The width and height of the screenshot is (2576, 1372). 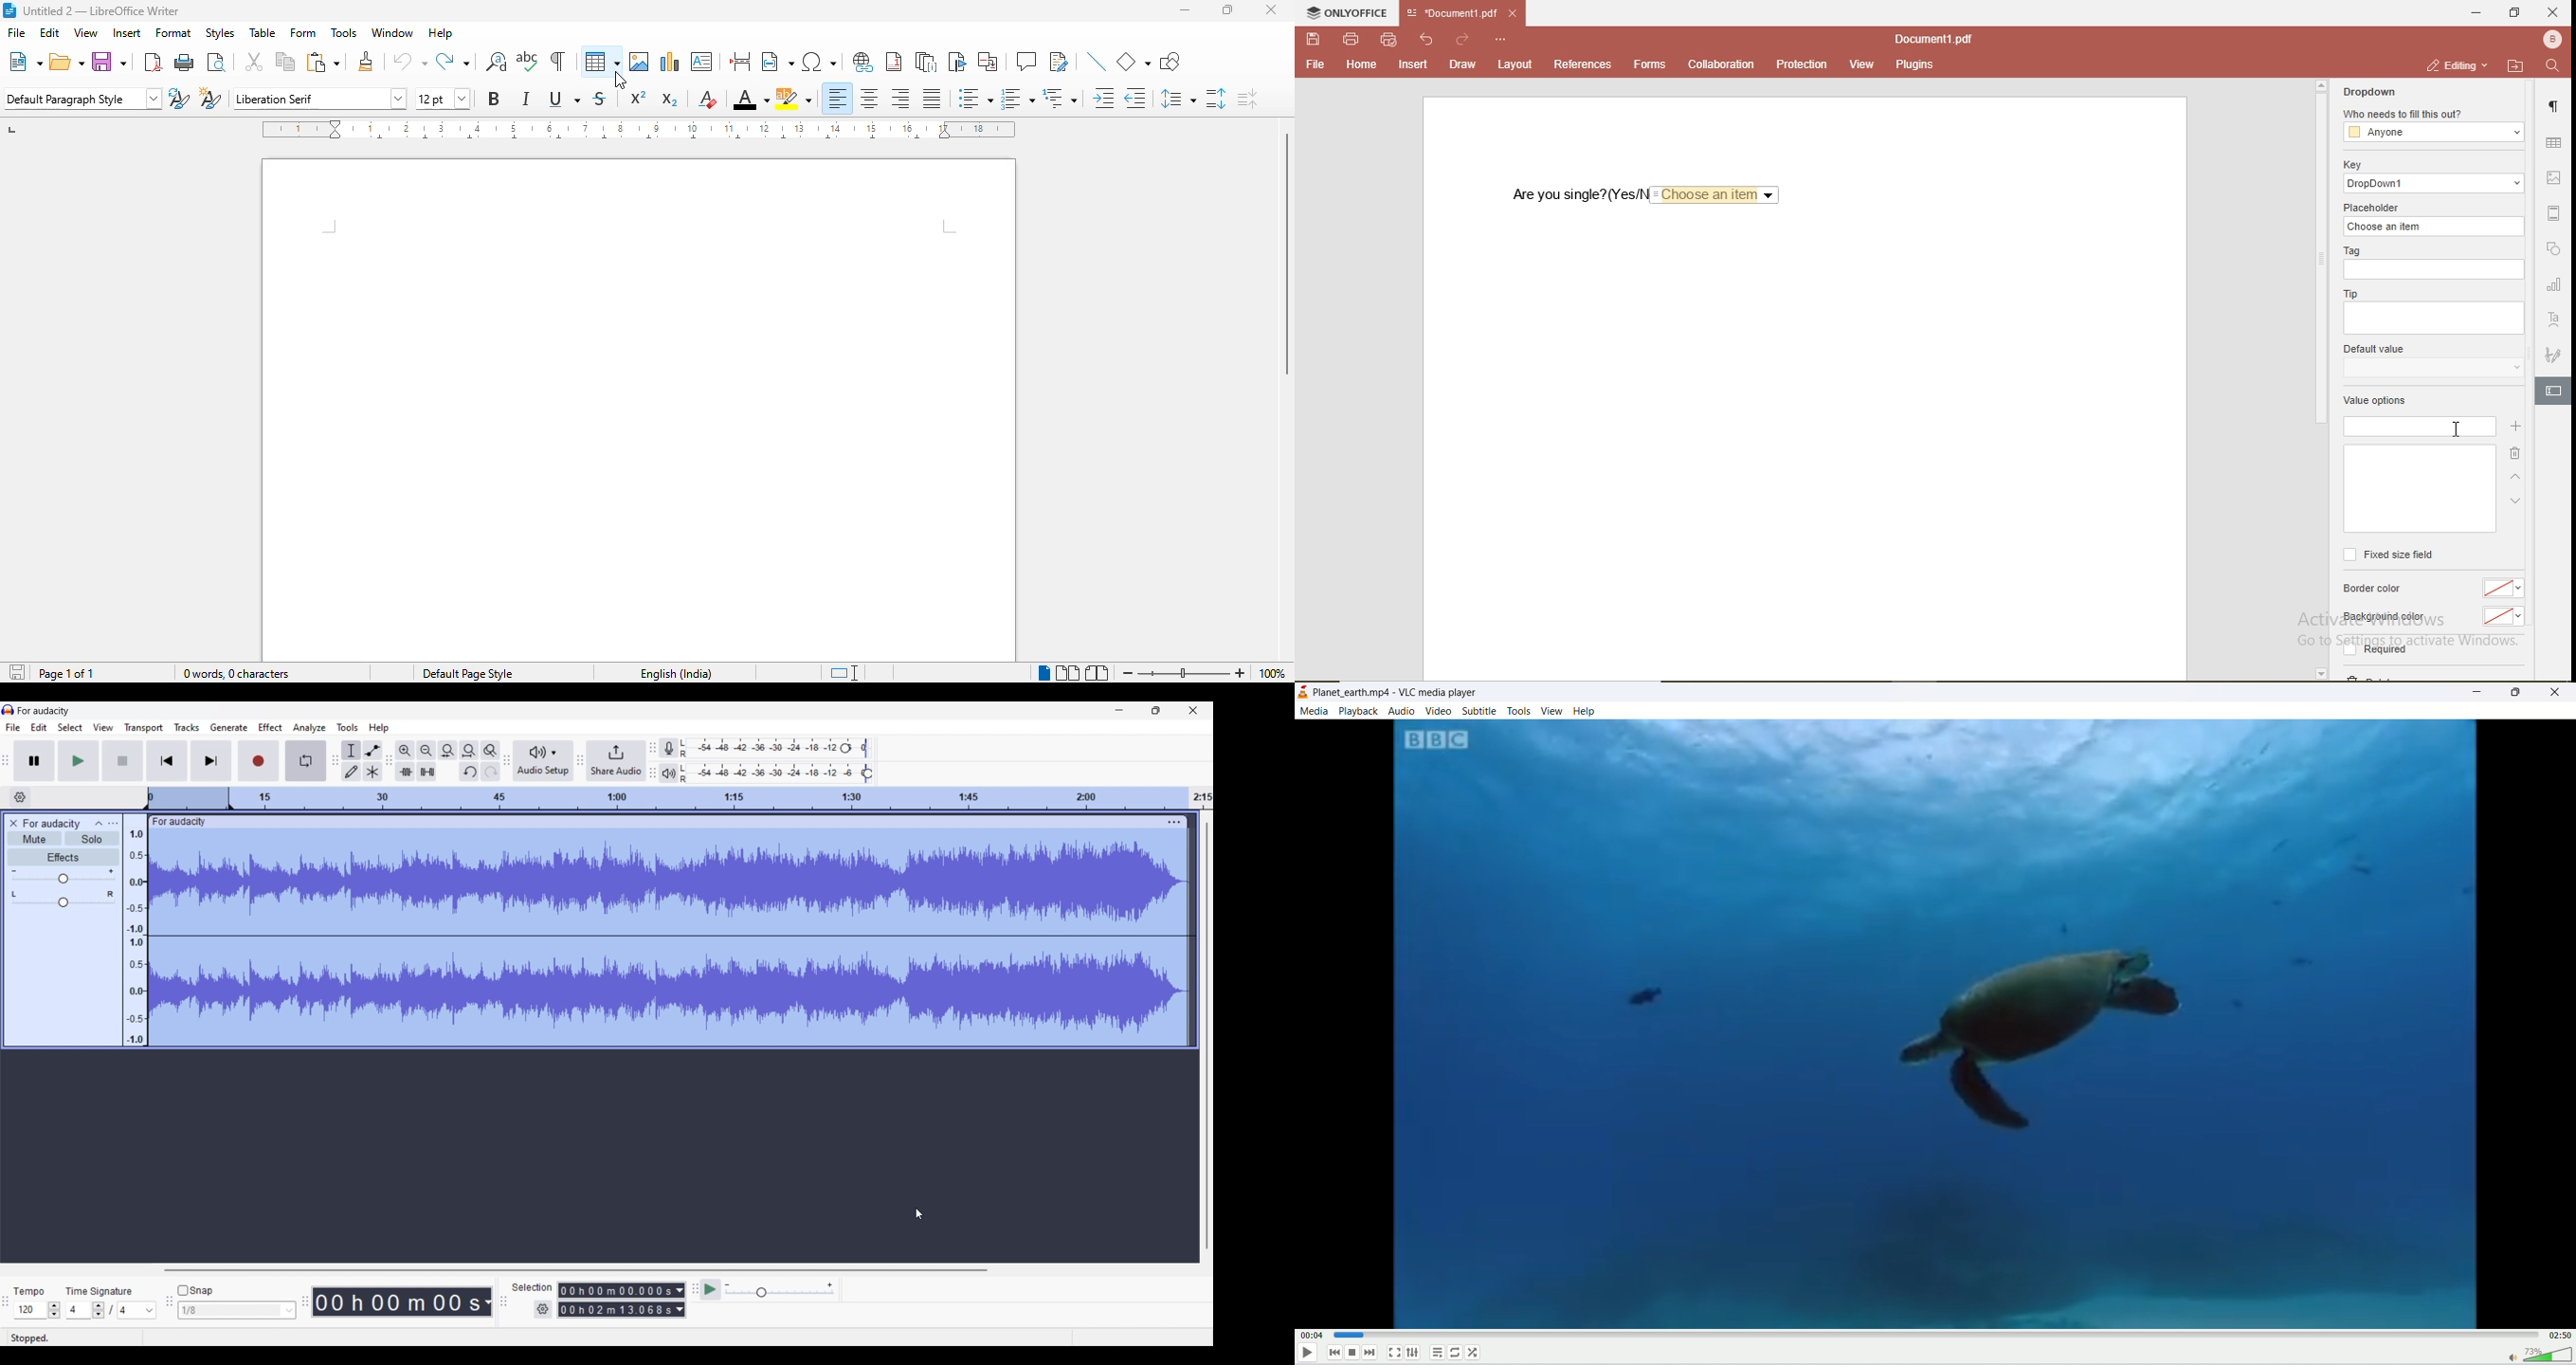 I want to click on strikethrough, so click(x=600, y=99).